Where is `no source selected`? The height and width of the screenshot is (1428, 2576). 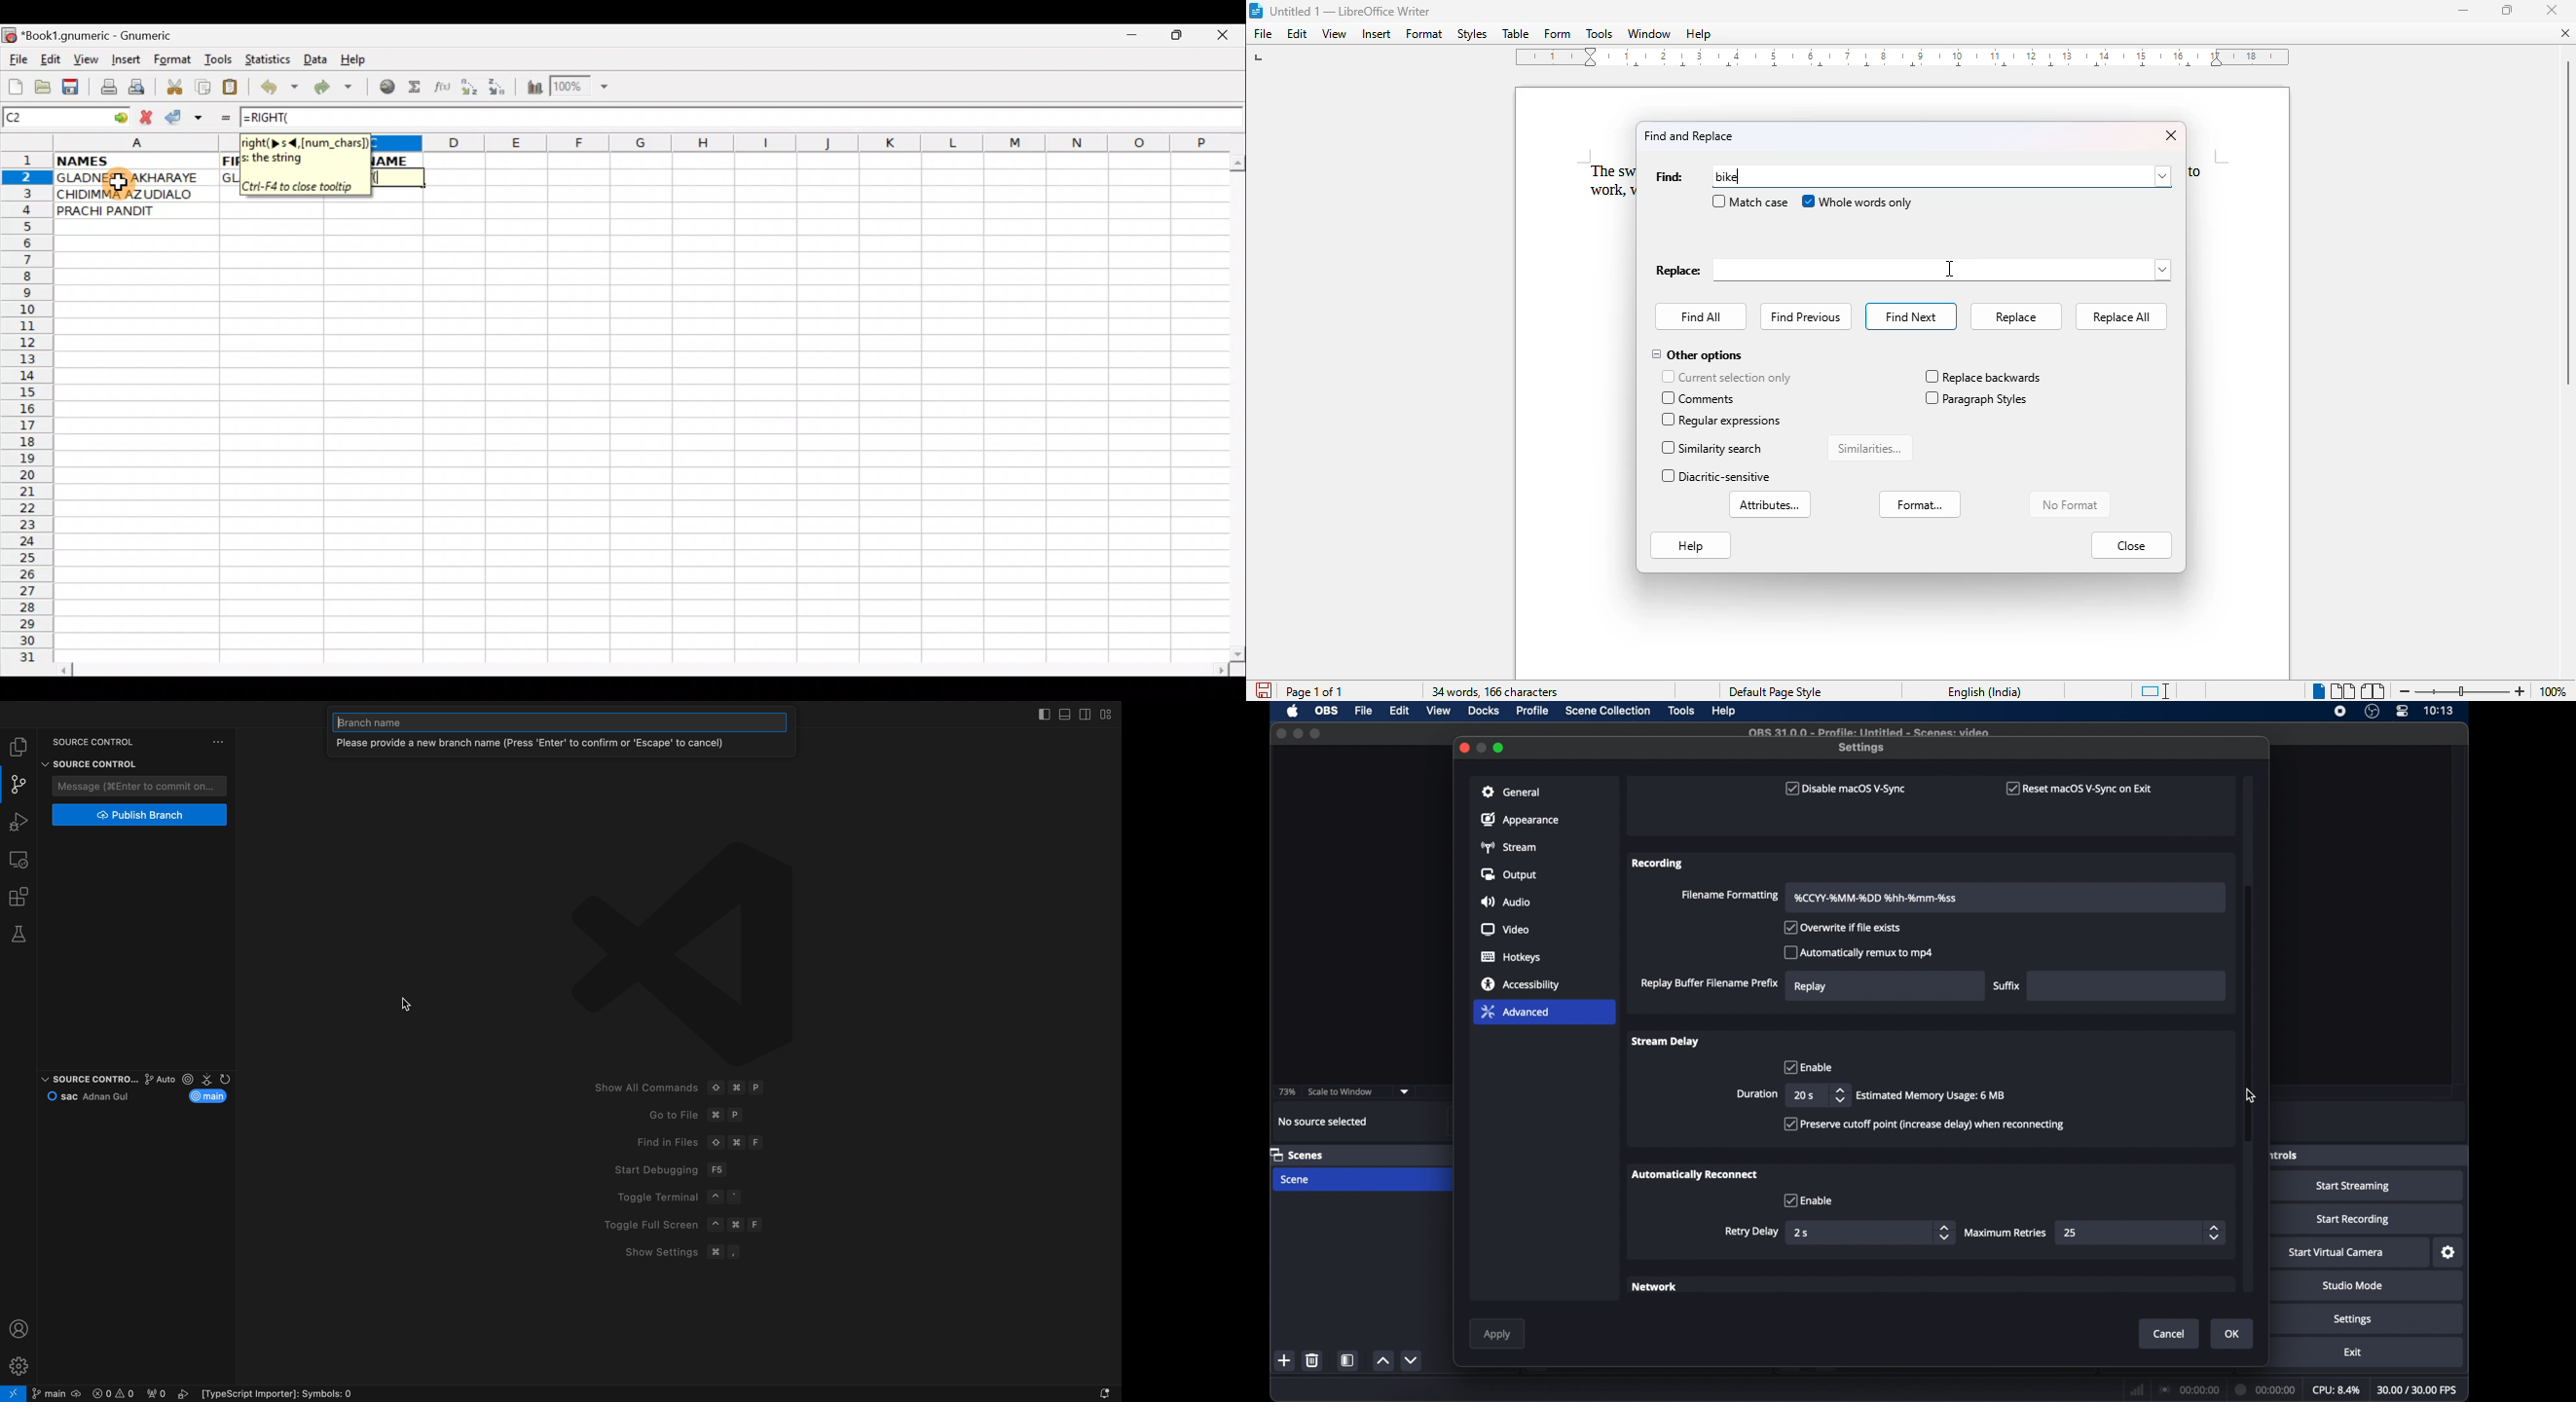 no source selected is located at coordinates (1323, 1122).